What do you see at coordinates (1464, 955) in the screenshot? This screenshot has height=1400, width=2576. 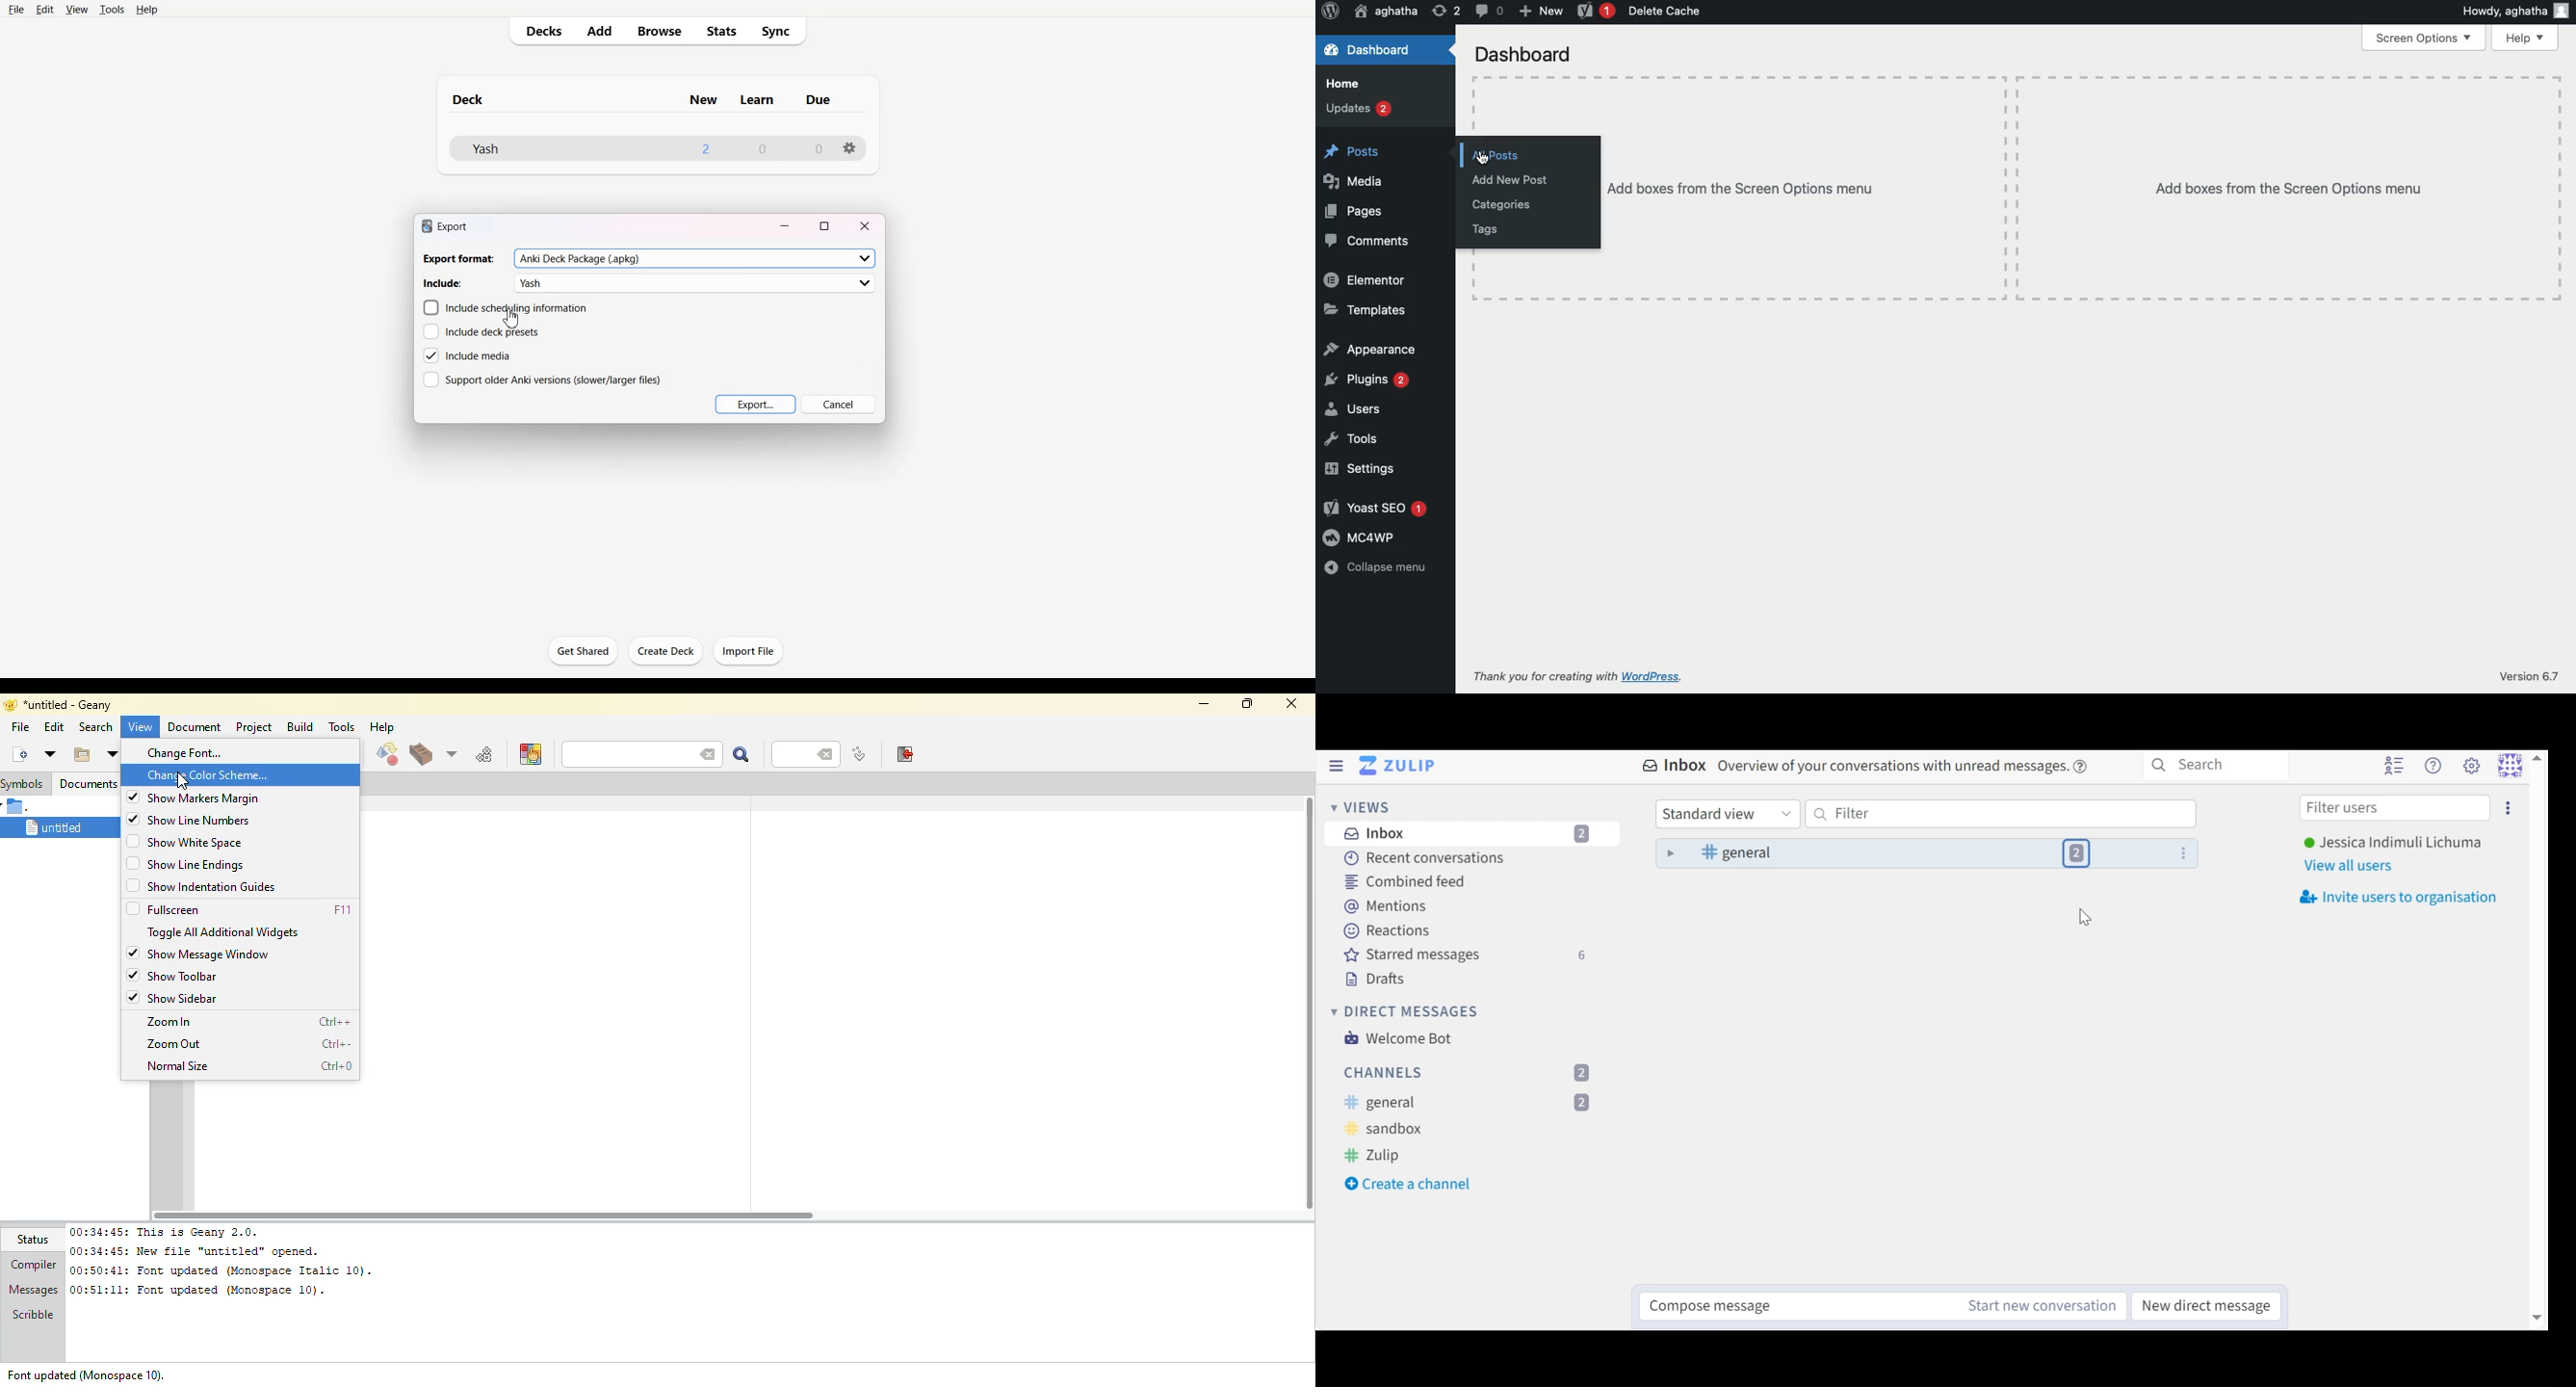 I see `Starred` at bounding box center [1464, 955].